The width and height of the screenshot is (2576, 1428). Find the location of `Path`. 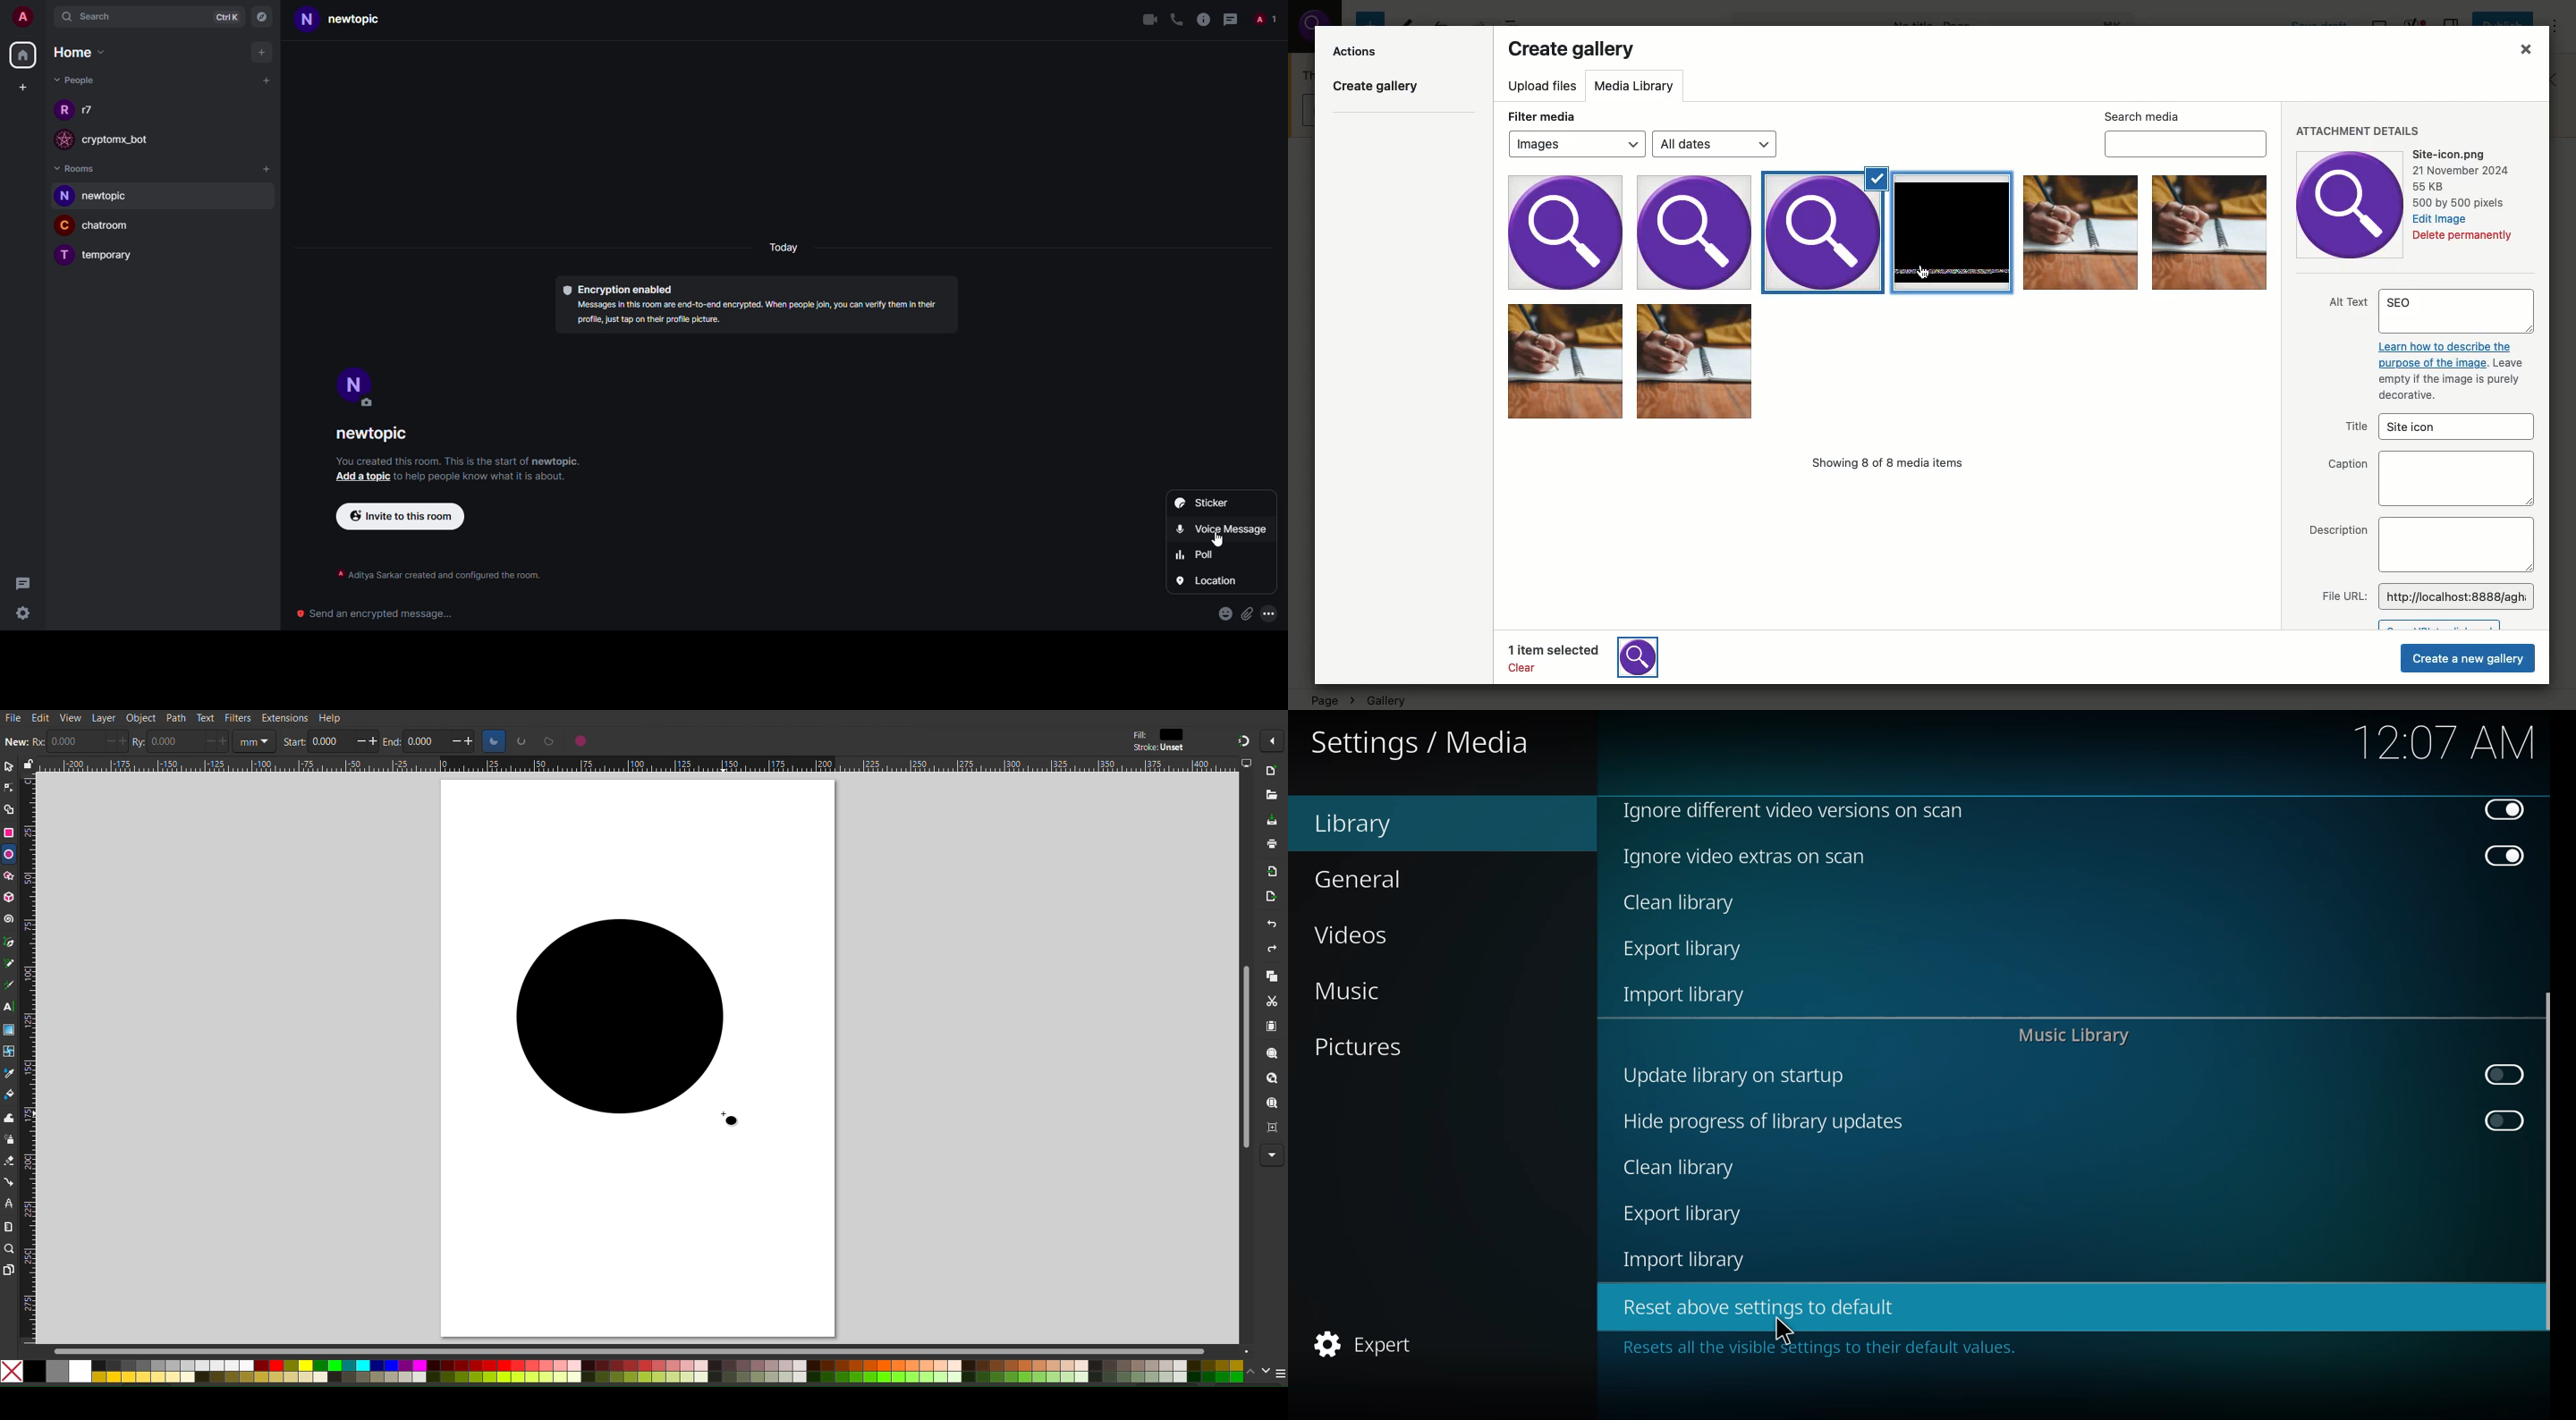

Path is located at coordinates (176, 718).